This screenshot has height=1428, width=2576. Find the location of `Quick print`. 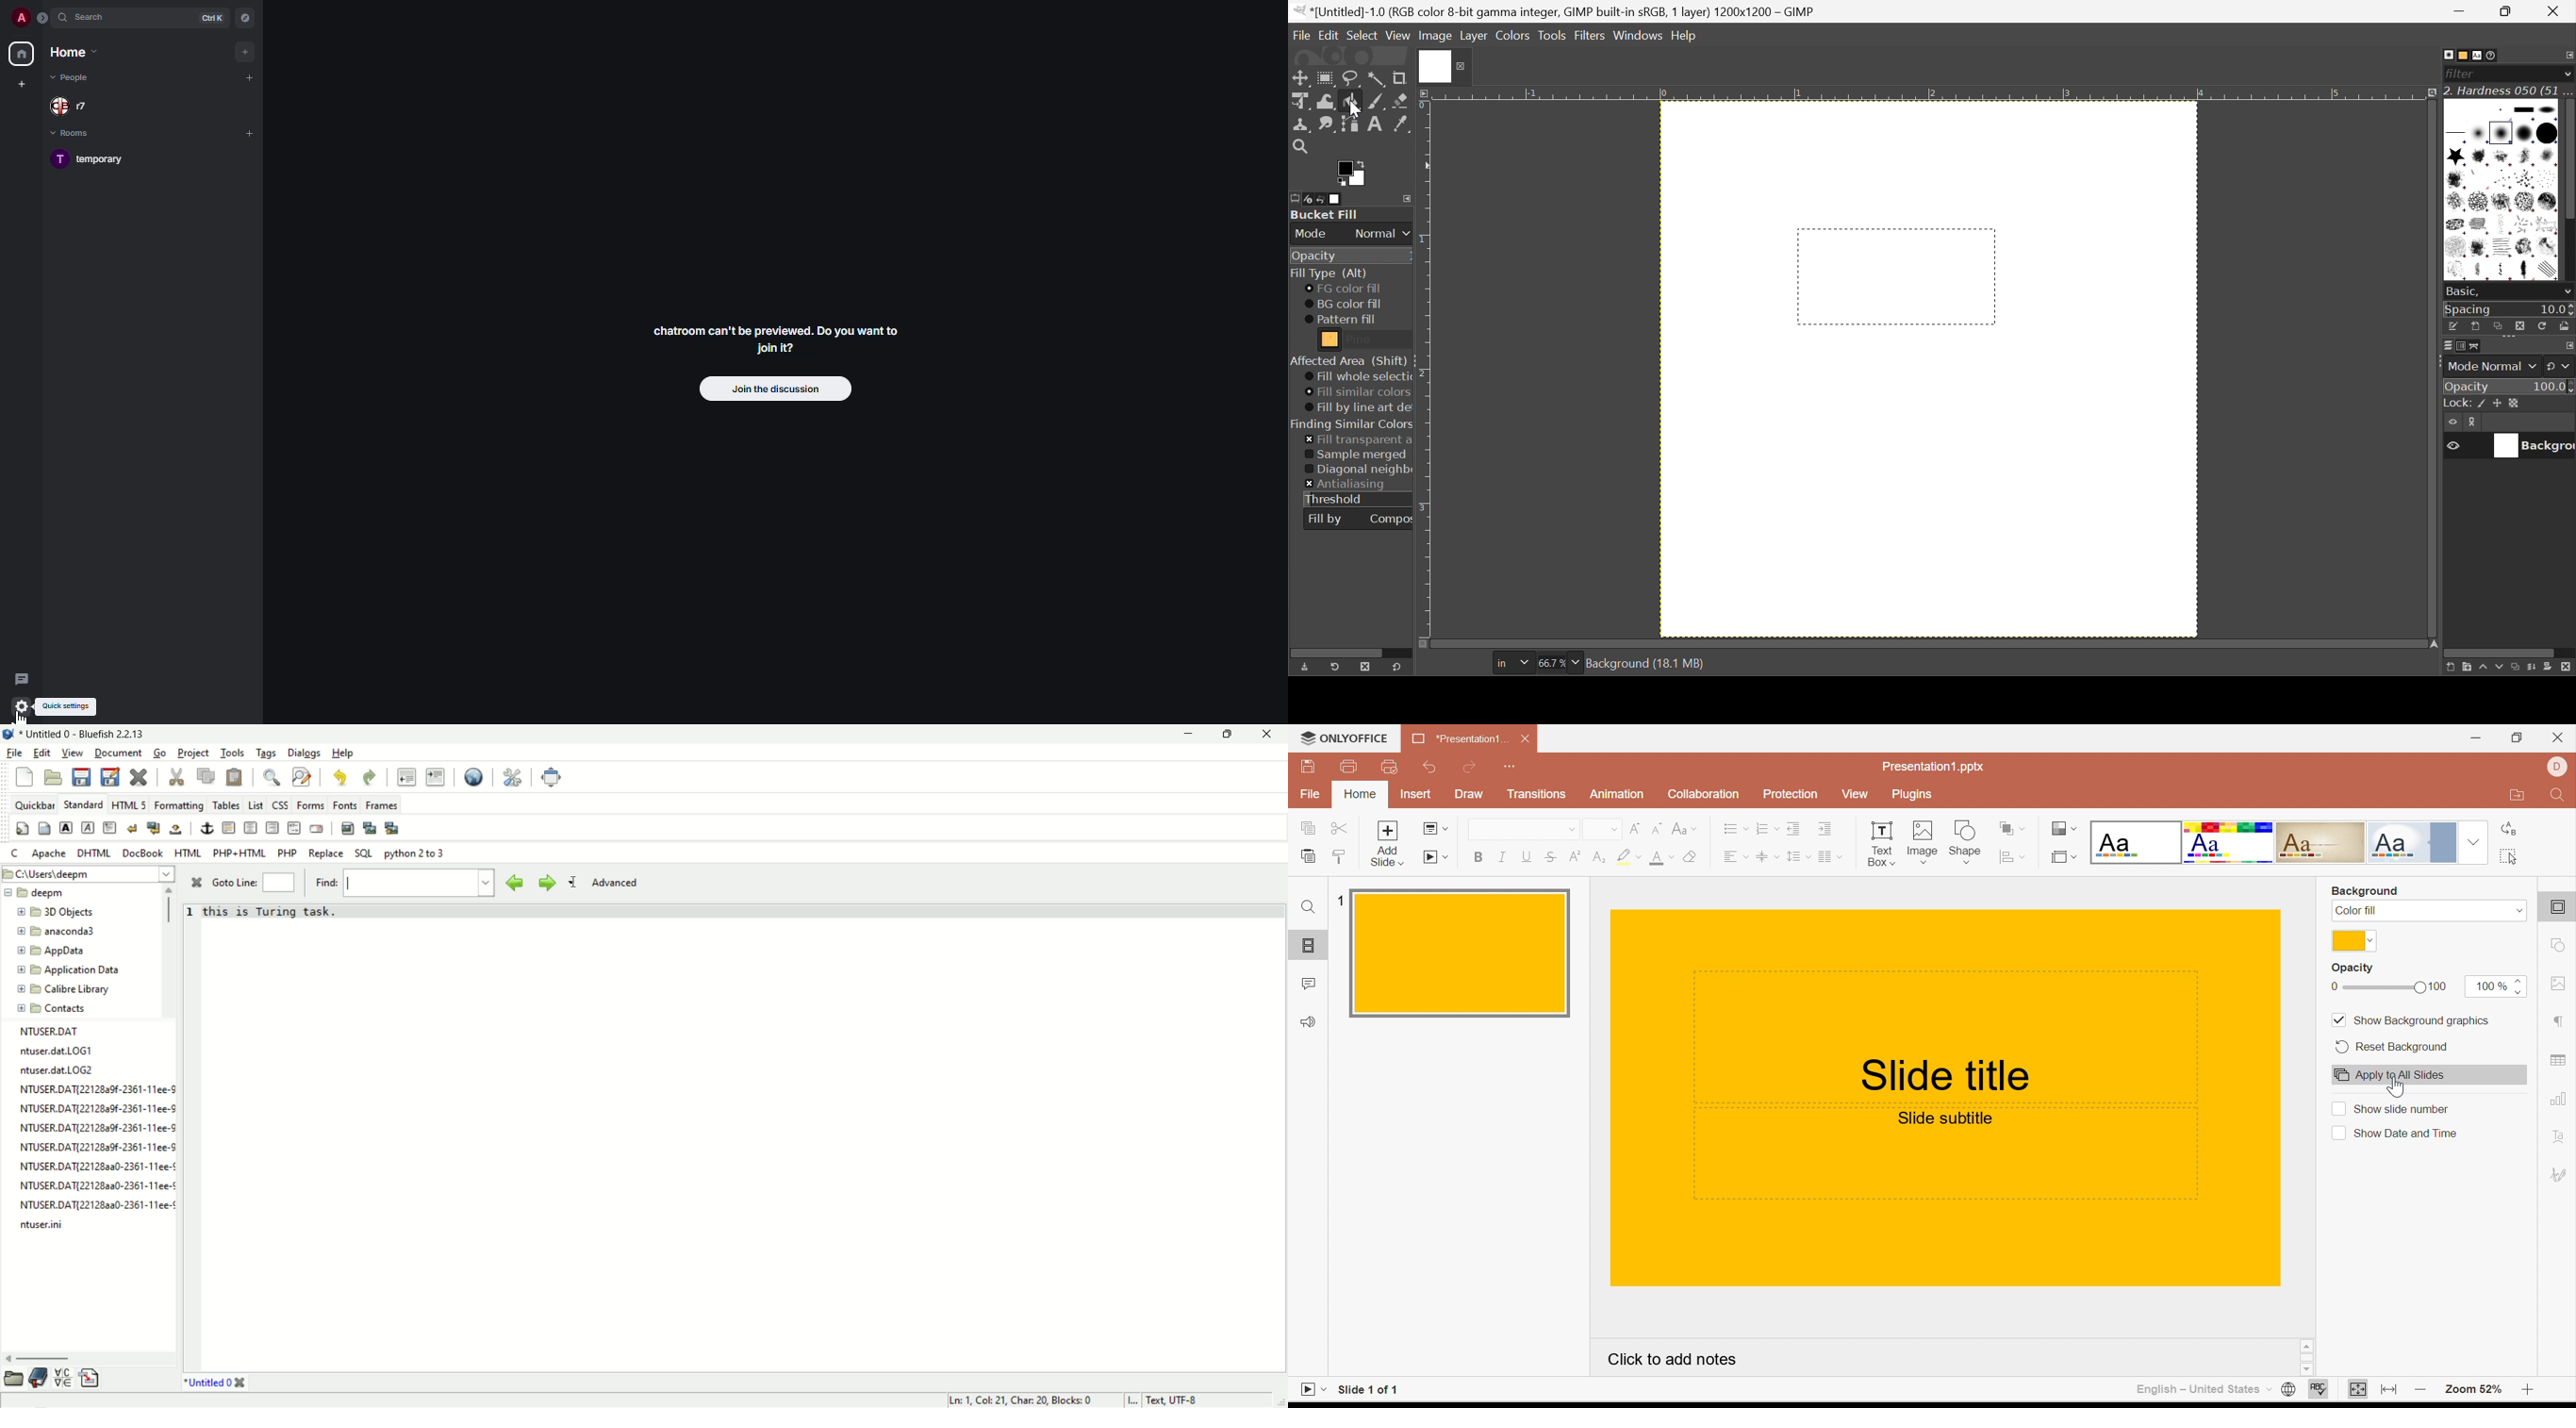

Quick print is located at coordinates (1387, 767).